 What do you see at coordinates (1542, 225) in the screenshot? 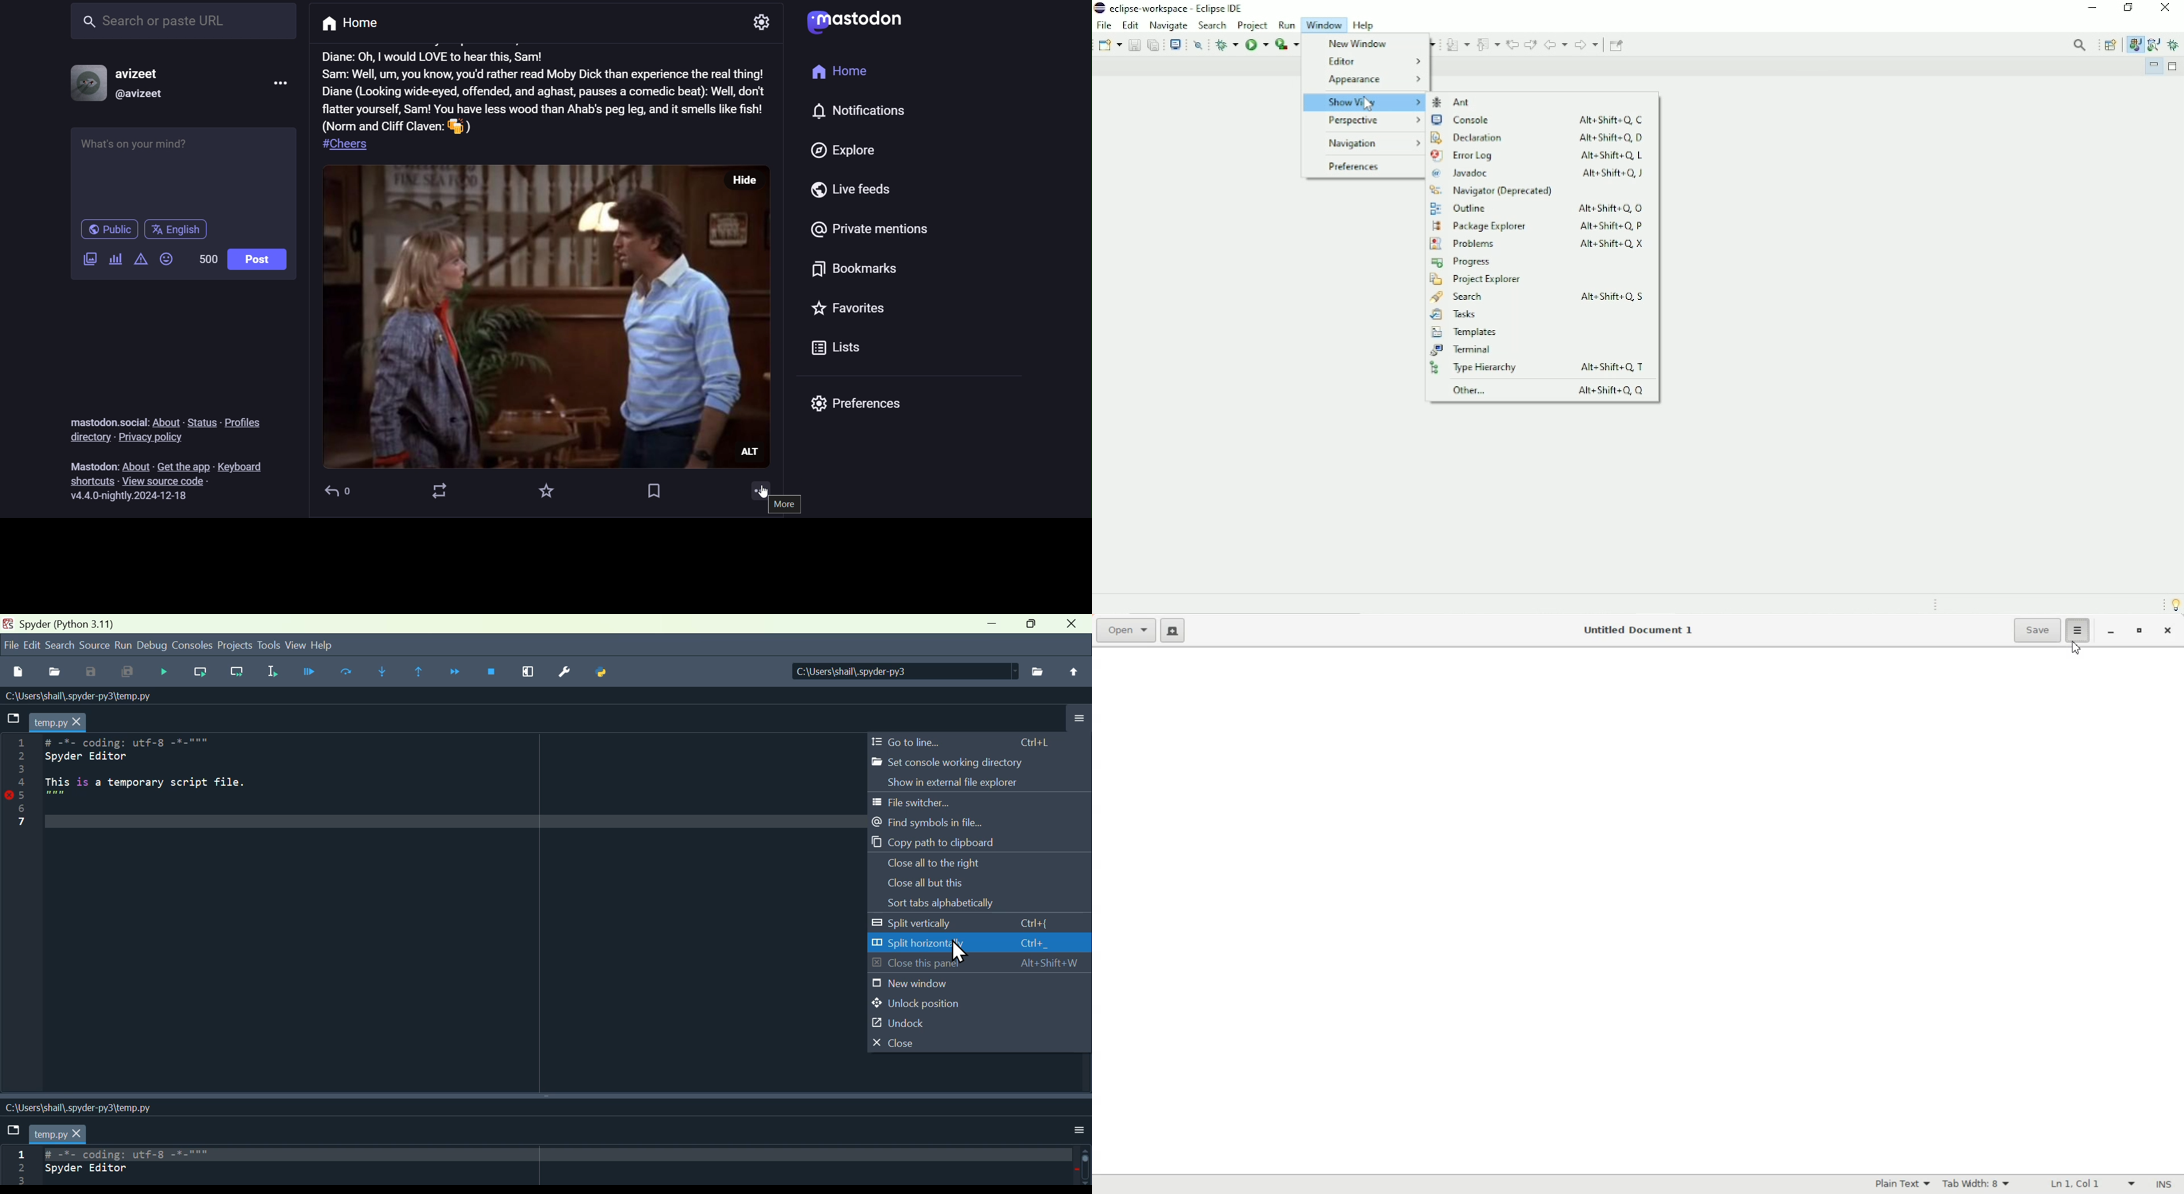
I see `Package Explorer` at bounding box center [1542, 225].